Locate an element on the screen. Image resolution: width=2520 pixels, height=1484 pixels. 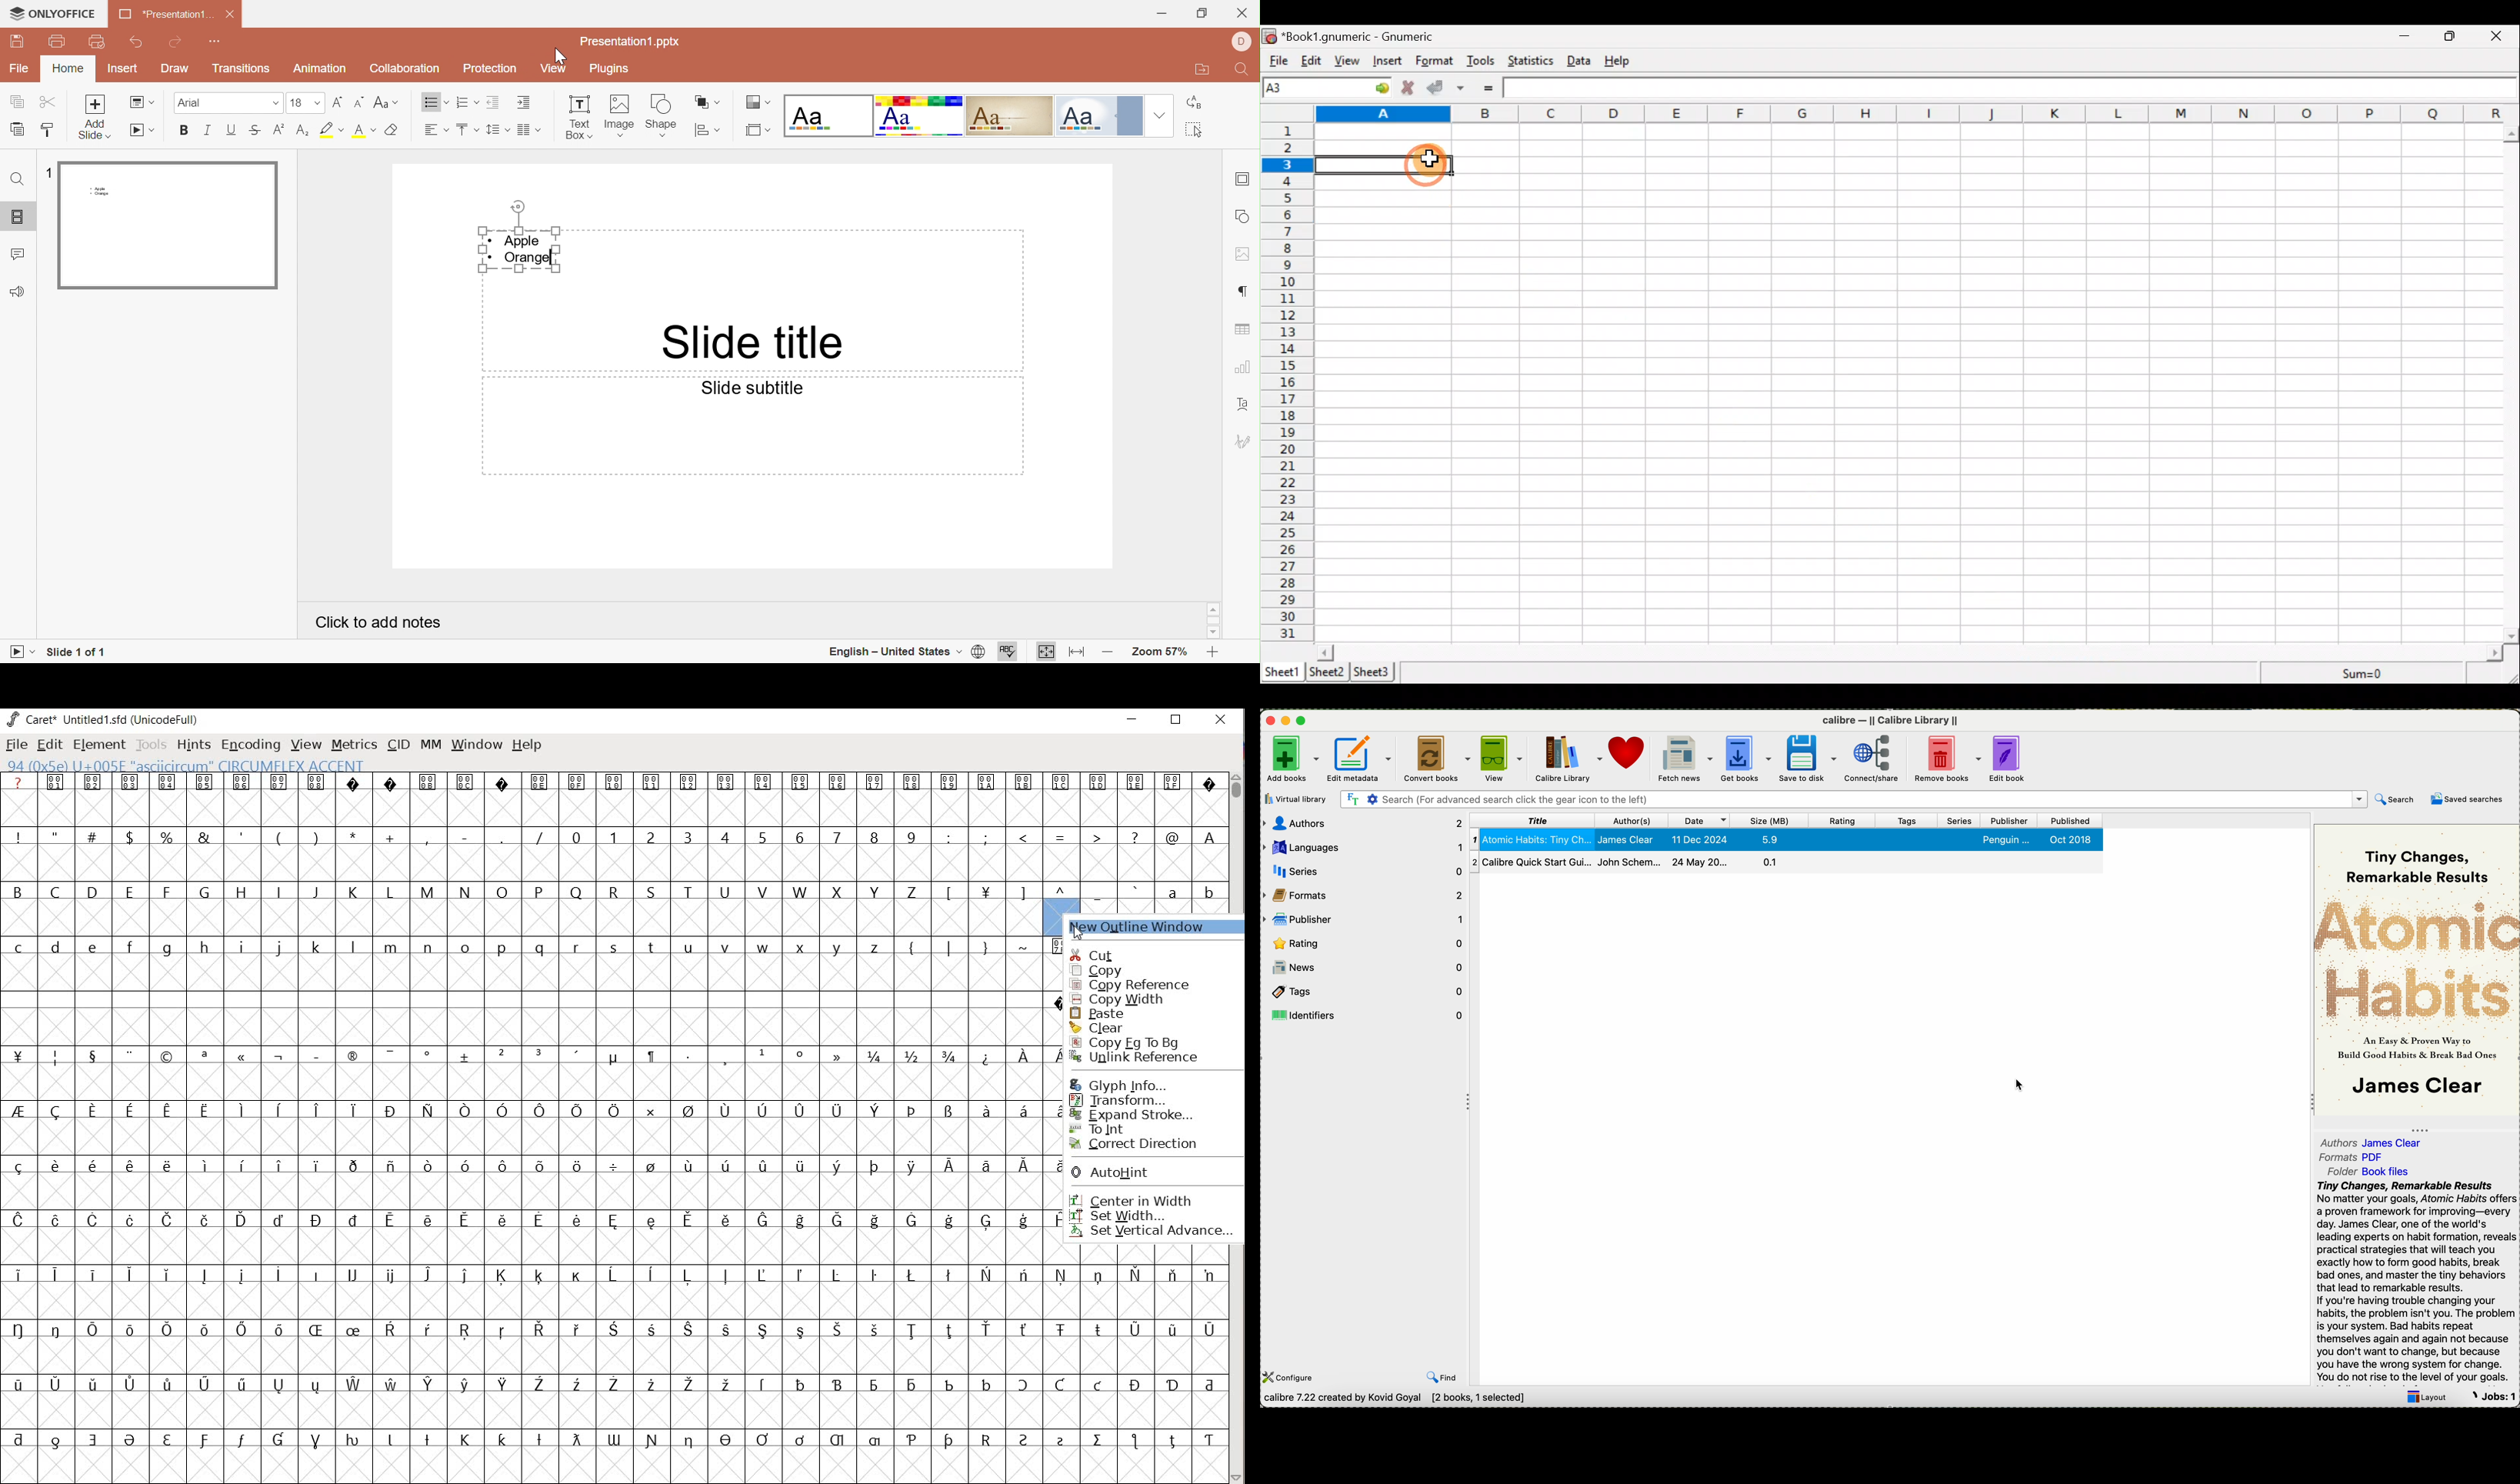
virtual library is located at coordinates (1296, 799).